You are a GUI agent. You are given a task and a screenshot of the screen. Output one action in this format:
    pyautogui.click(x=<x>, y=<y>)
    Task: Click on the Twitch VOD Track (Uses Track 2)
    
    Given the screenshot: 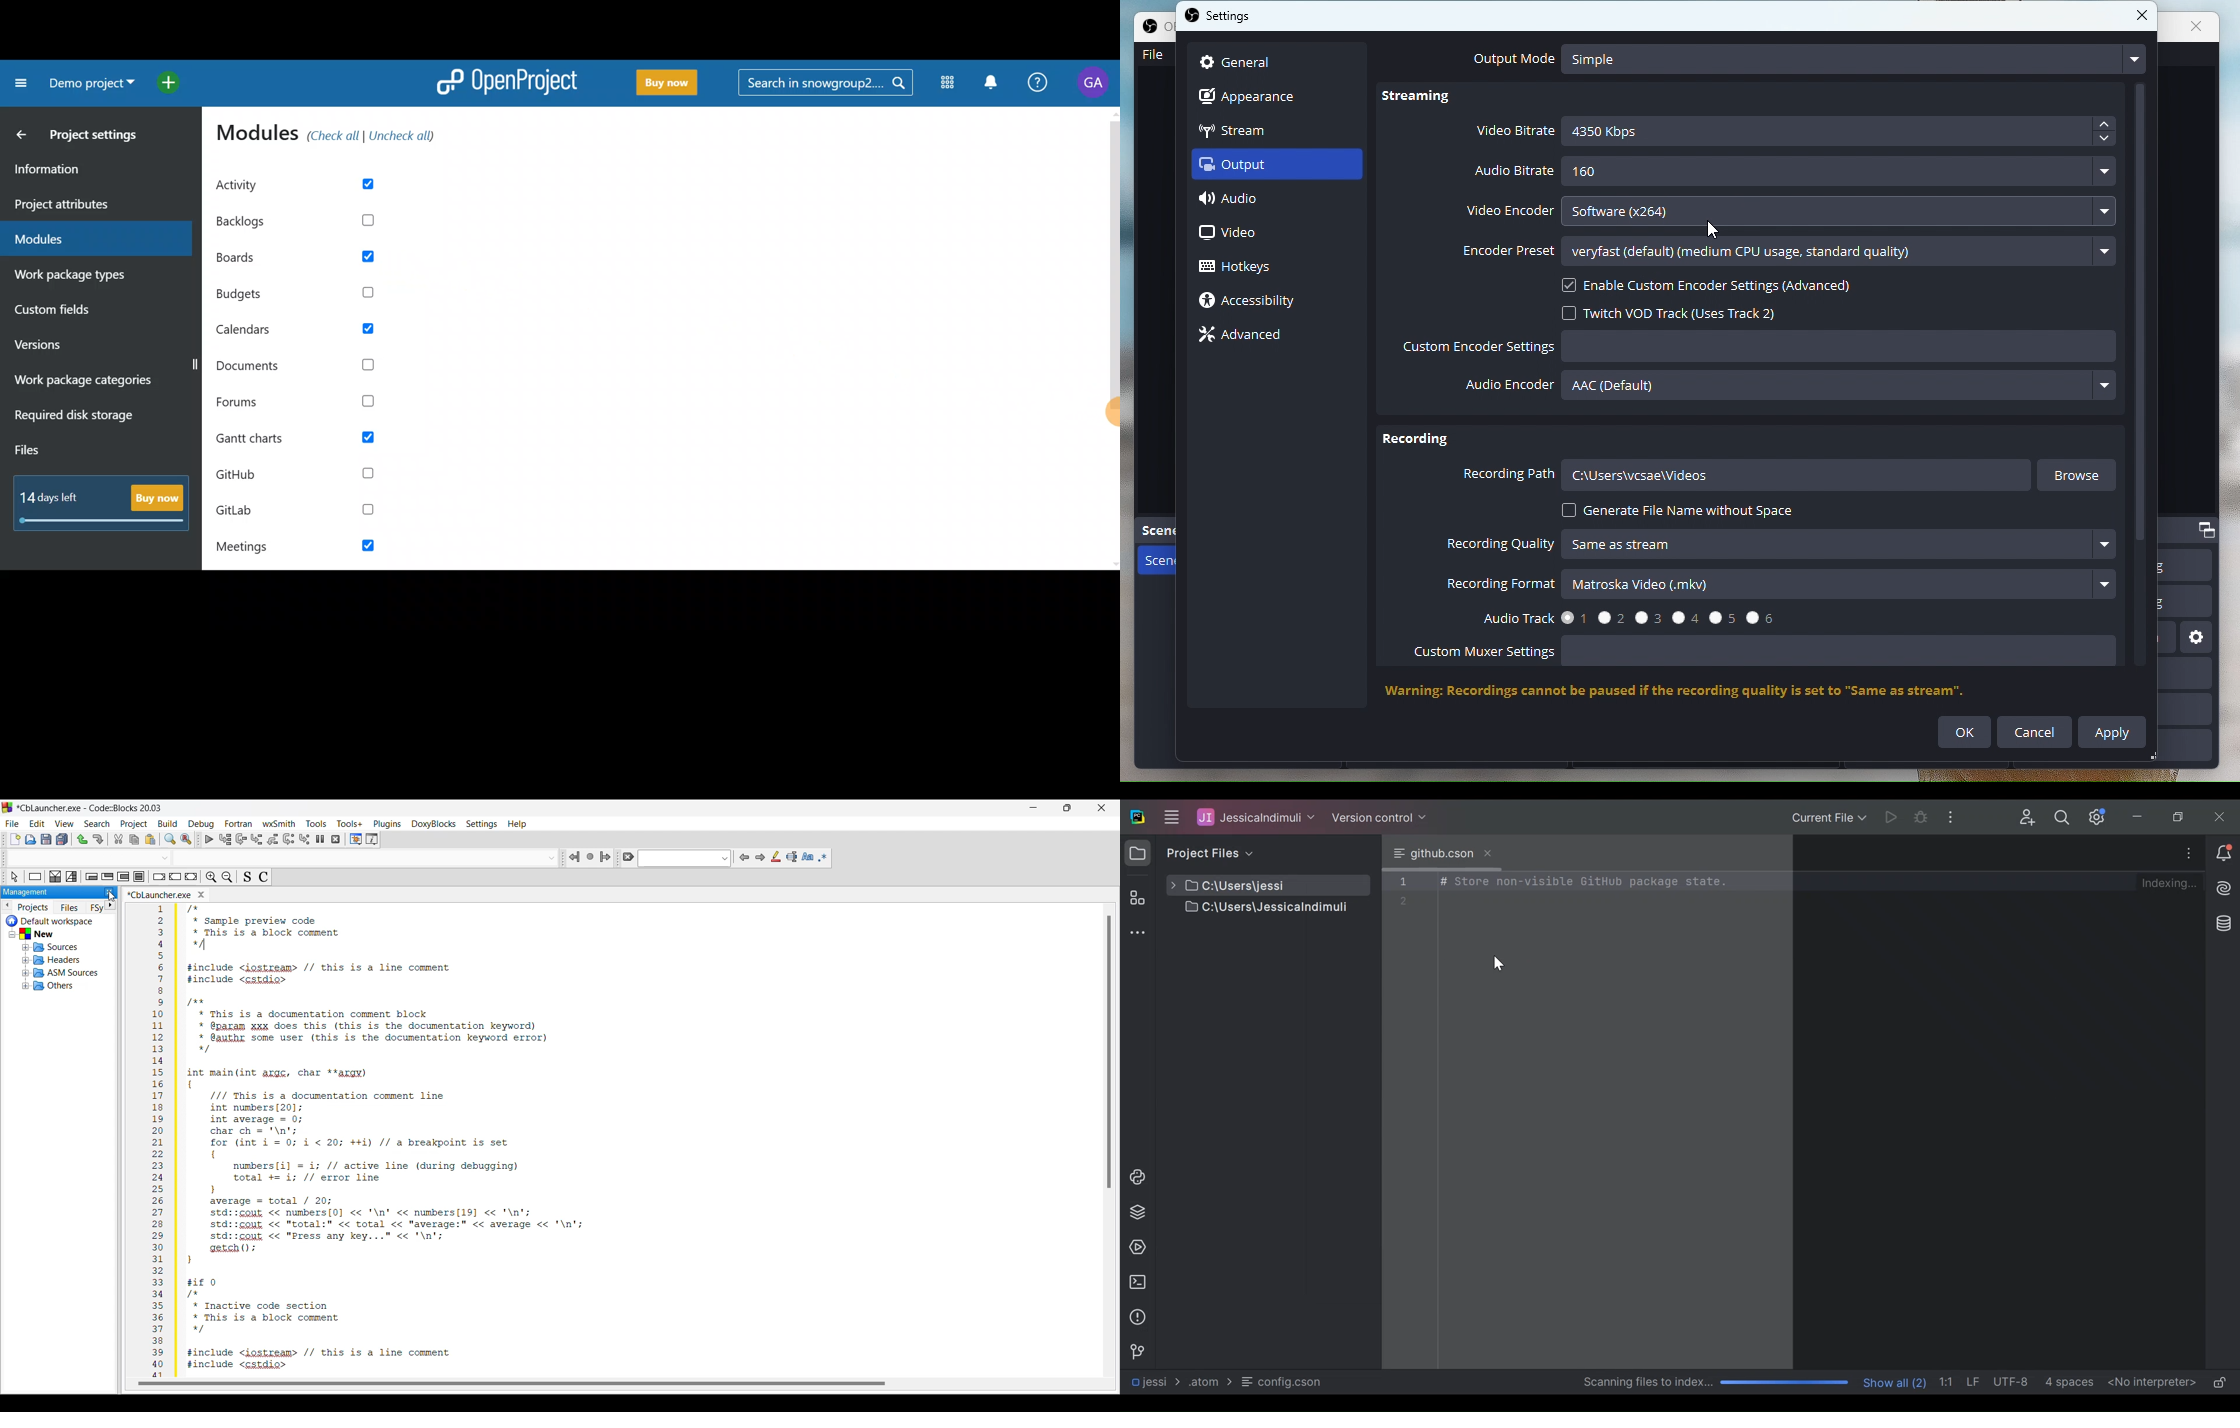 What is the action you would take?
    pyautogui.click(x=1681, y=312)
    